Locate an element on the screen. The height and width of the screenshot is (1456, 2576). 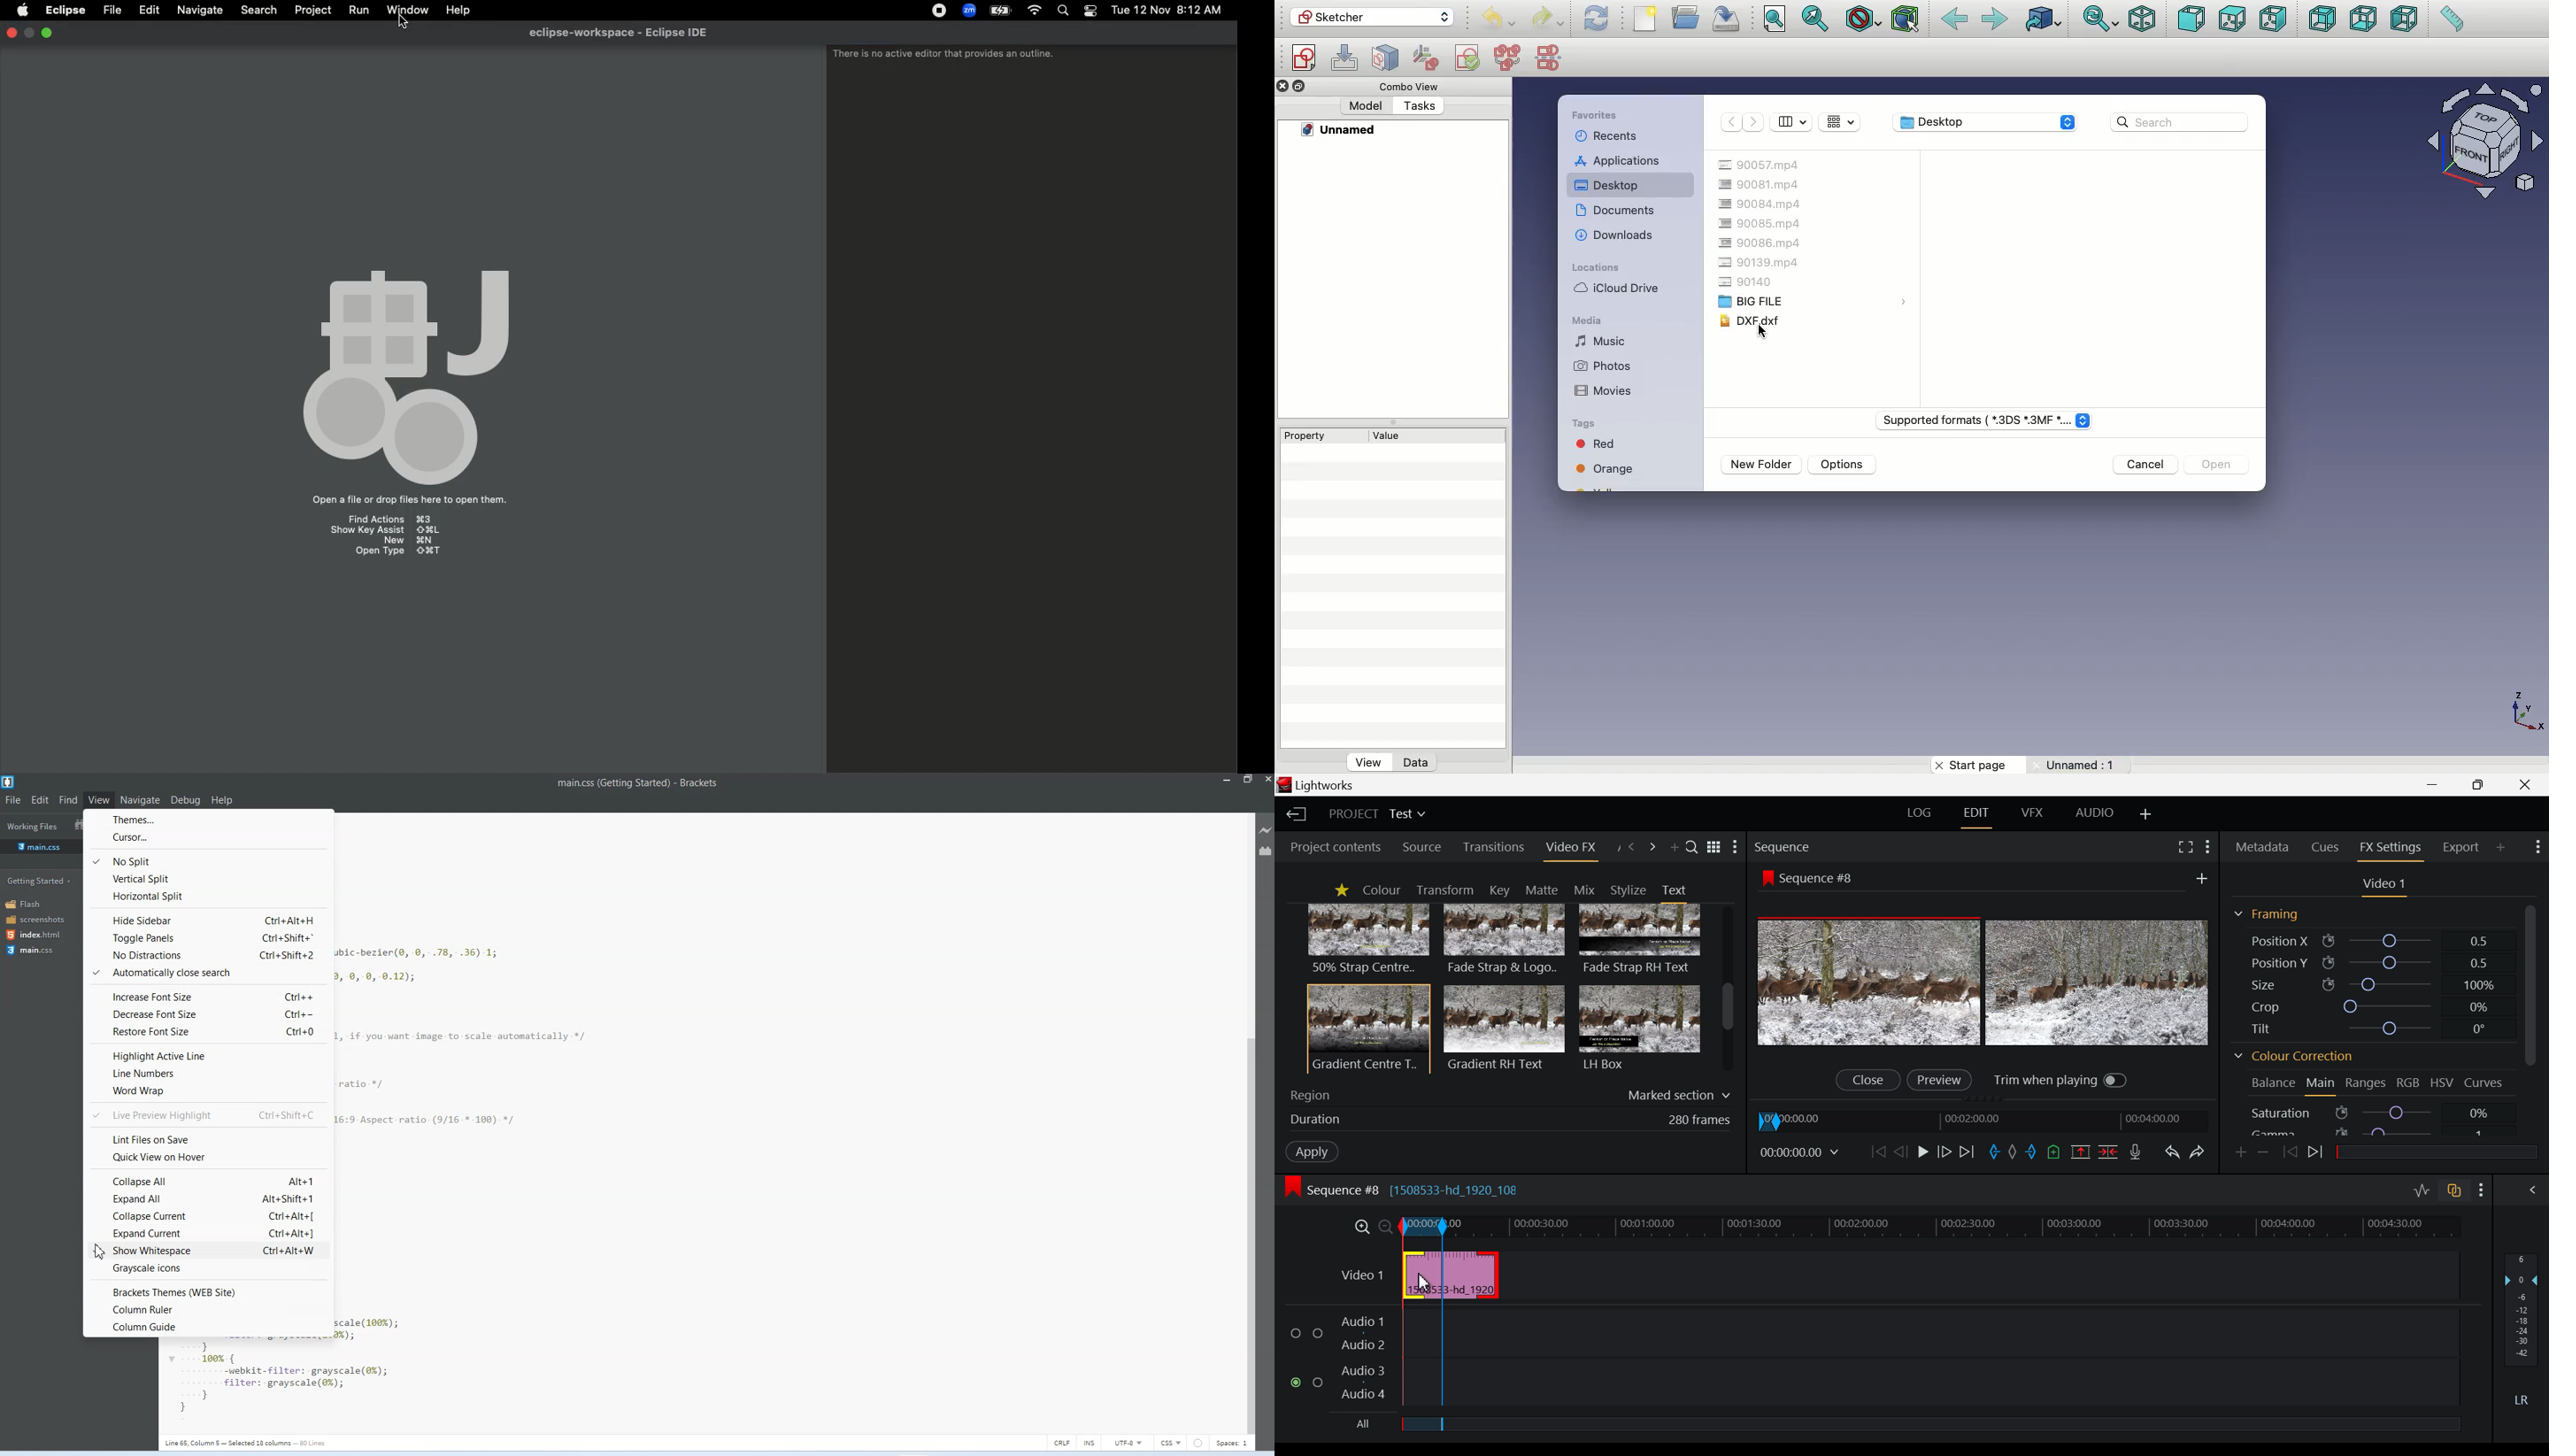
Restore font size is located at coordinates (206, 1032).